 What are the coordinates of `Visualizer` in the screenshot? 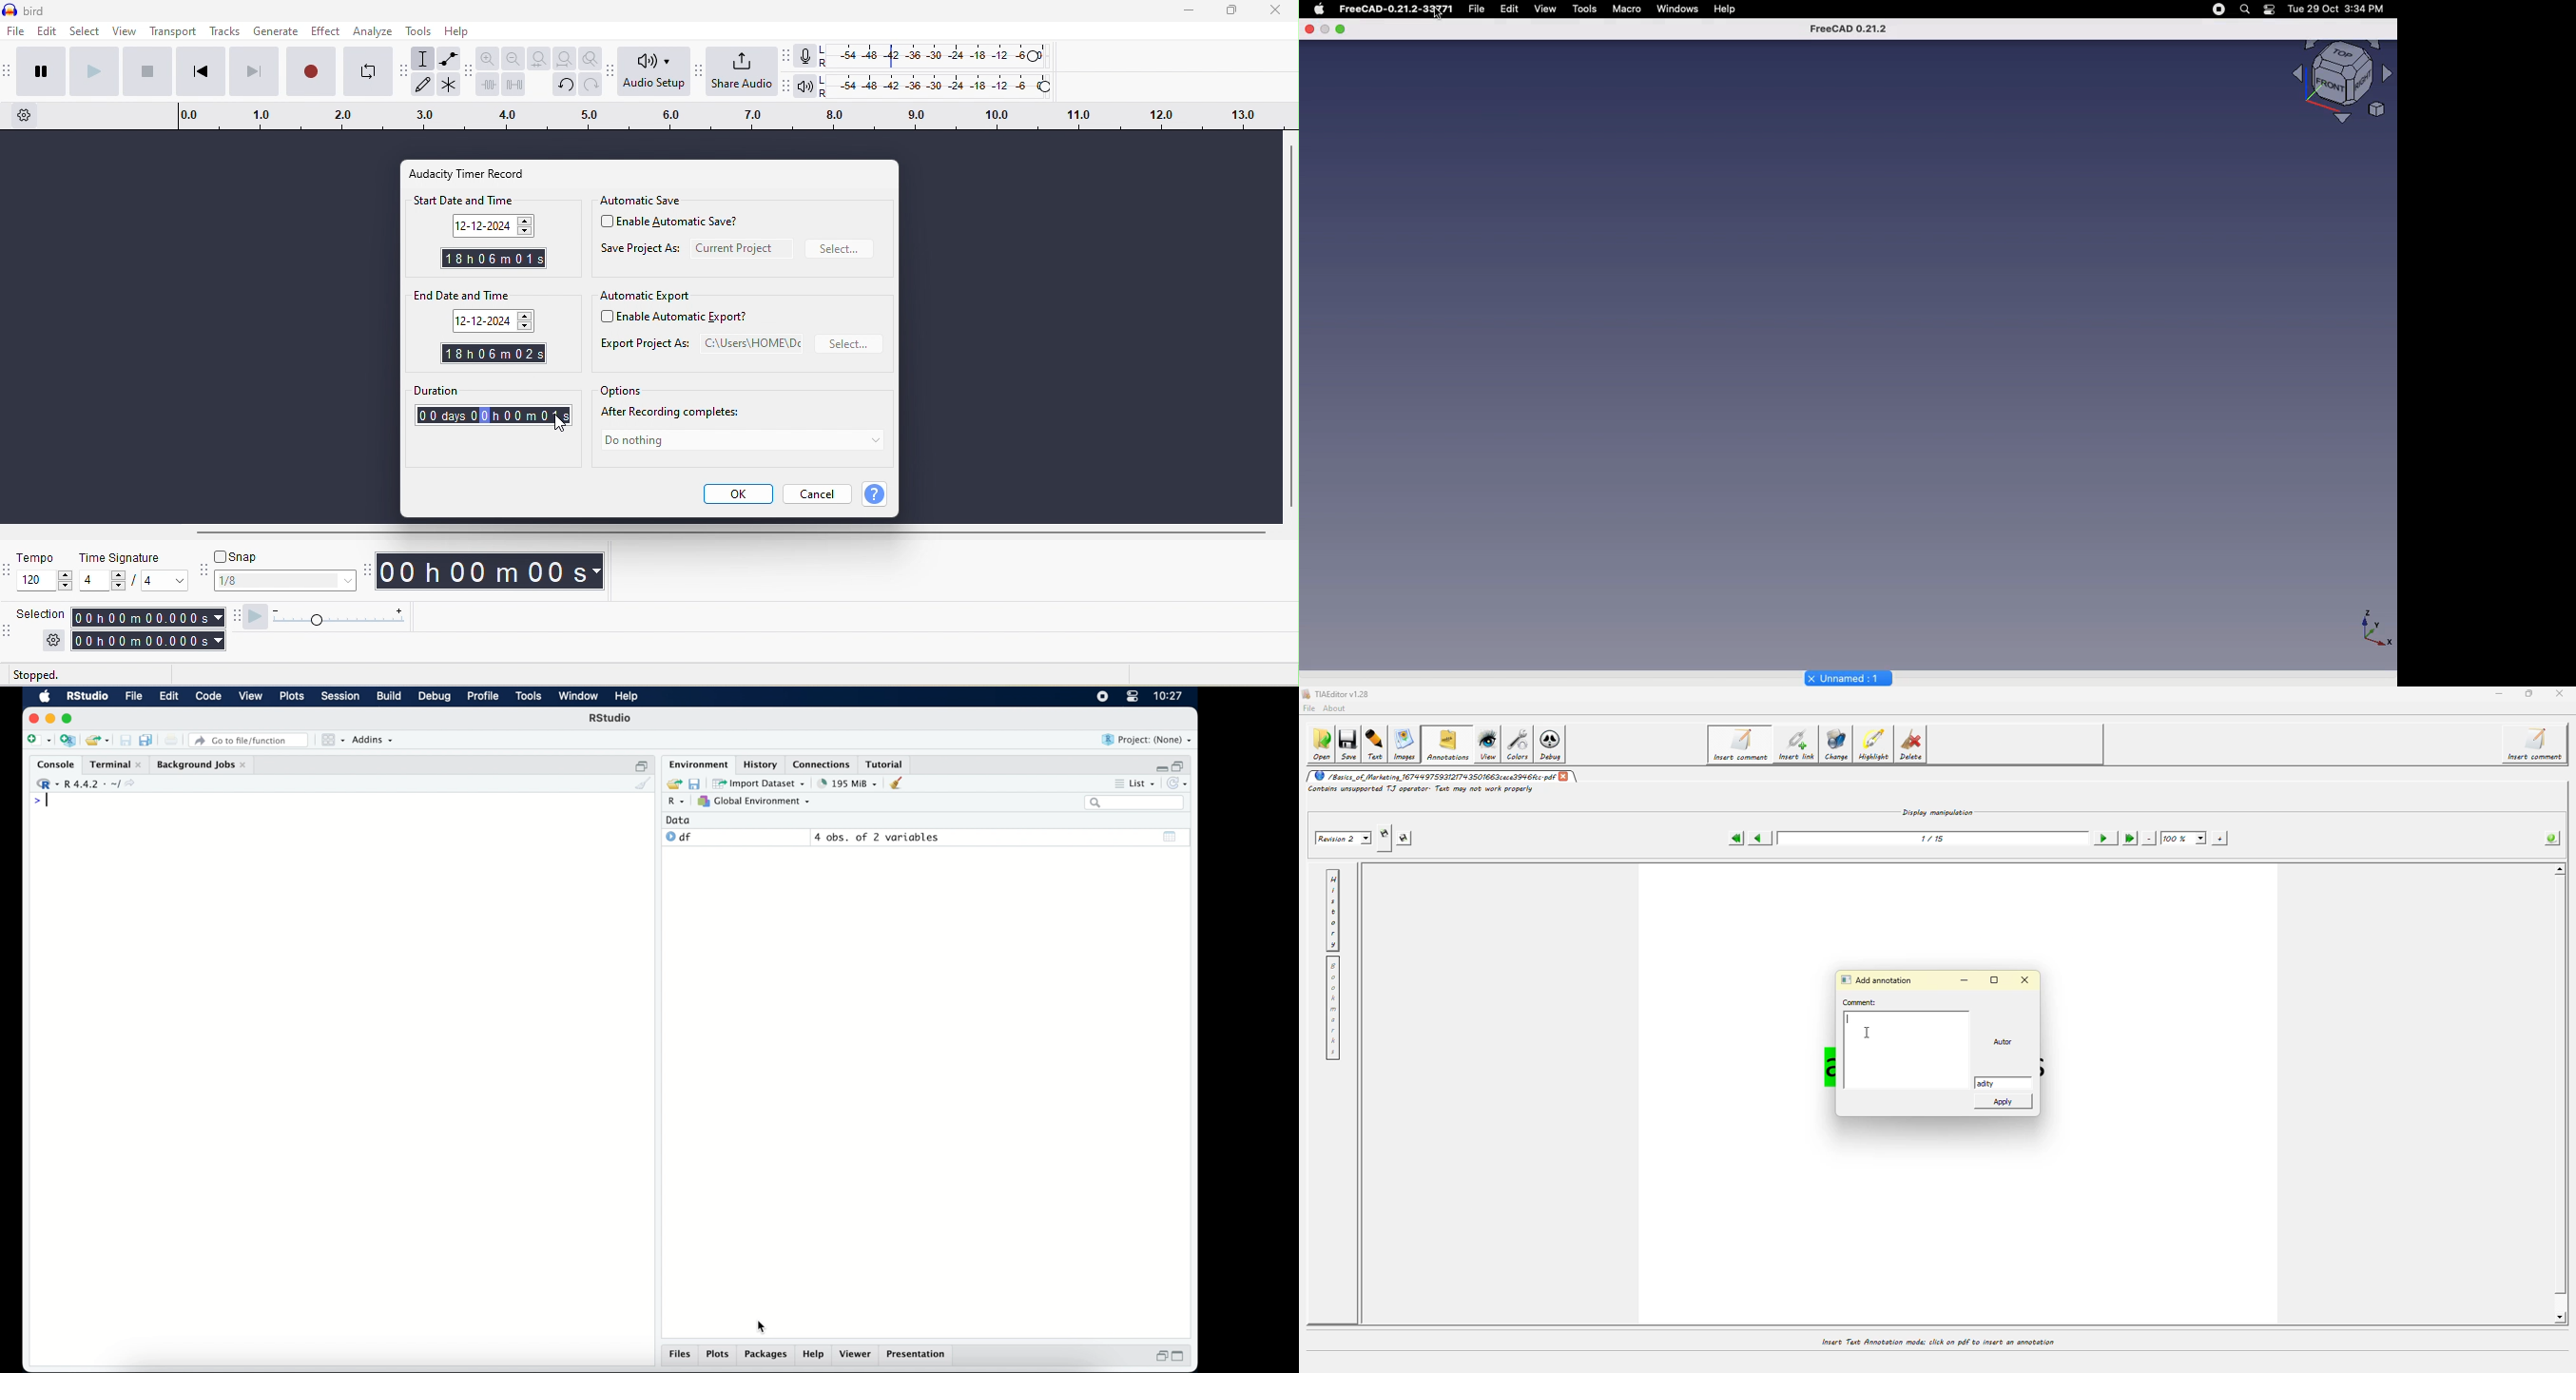 It's located at (2336, 83).